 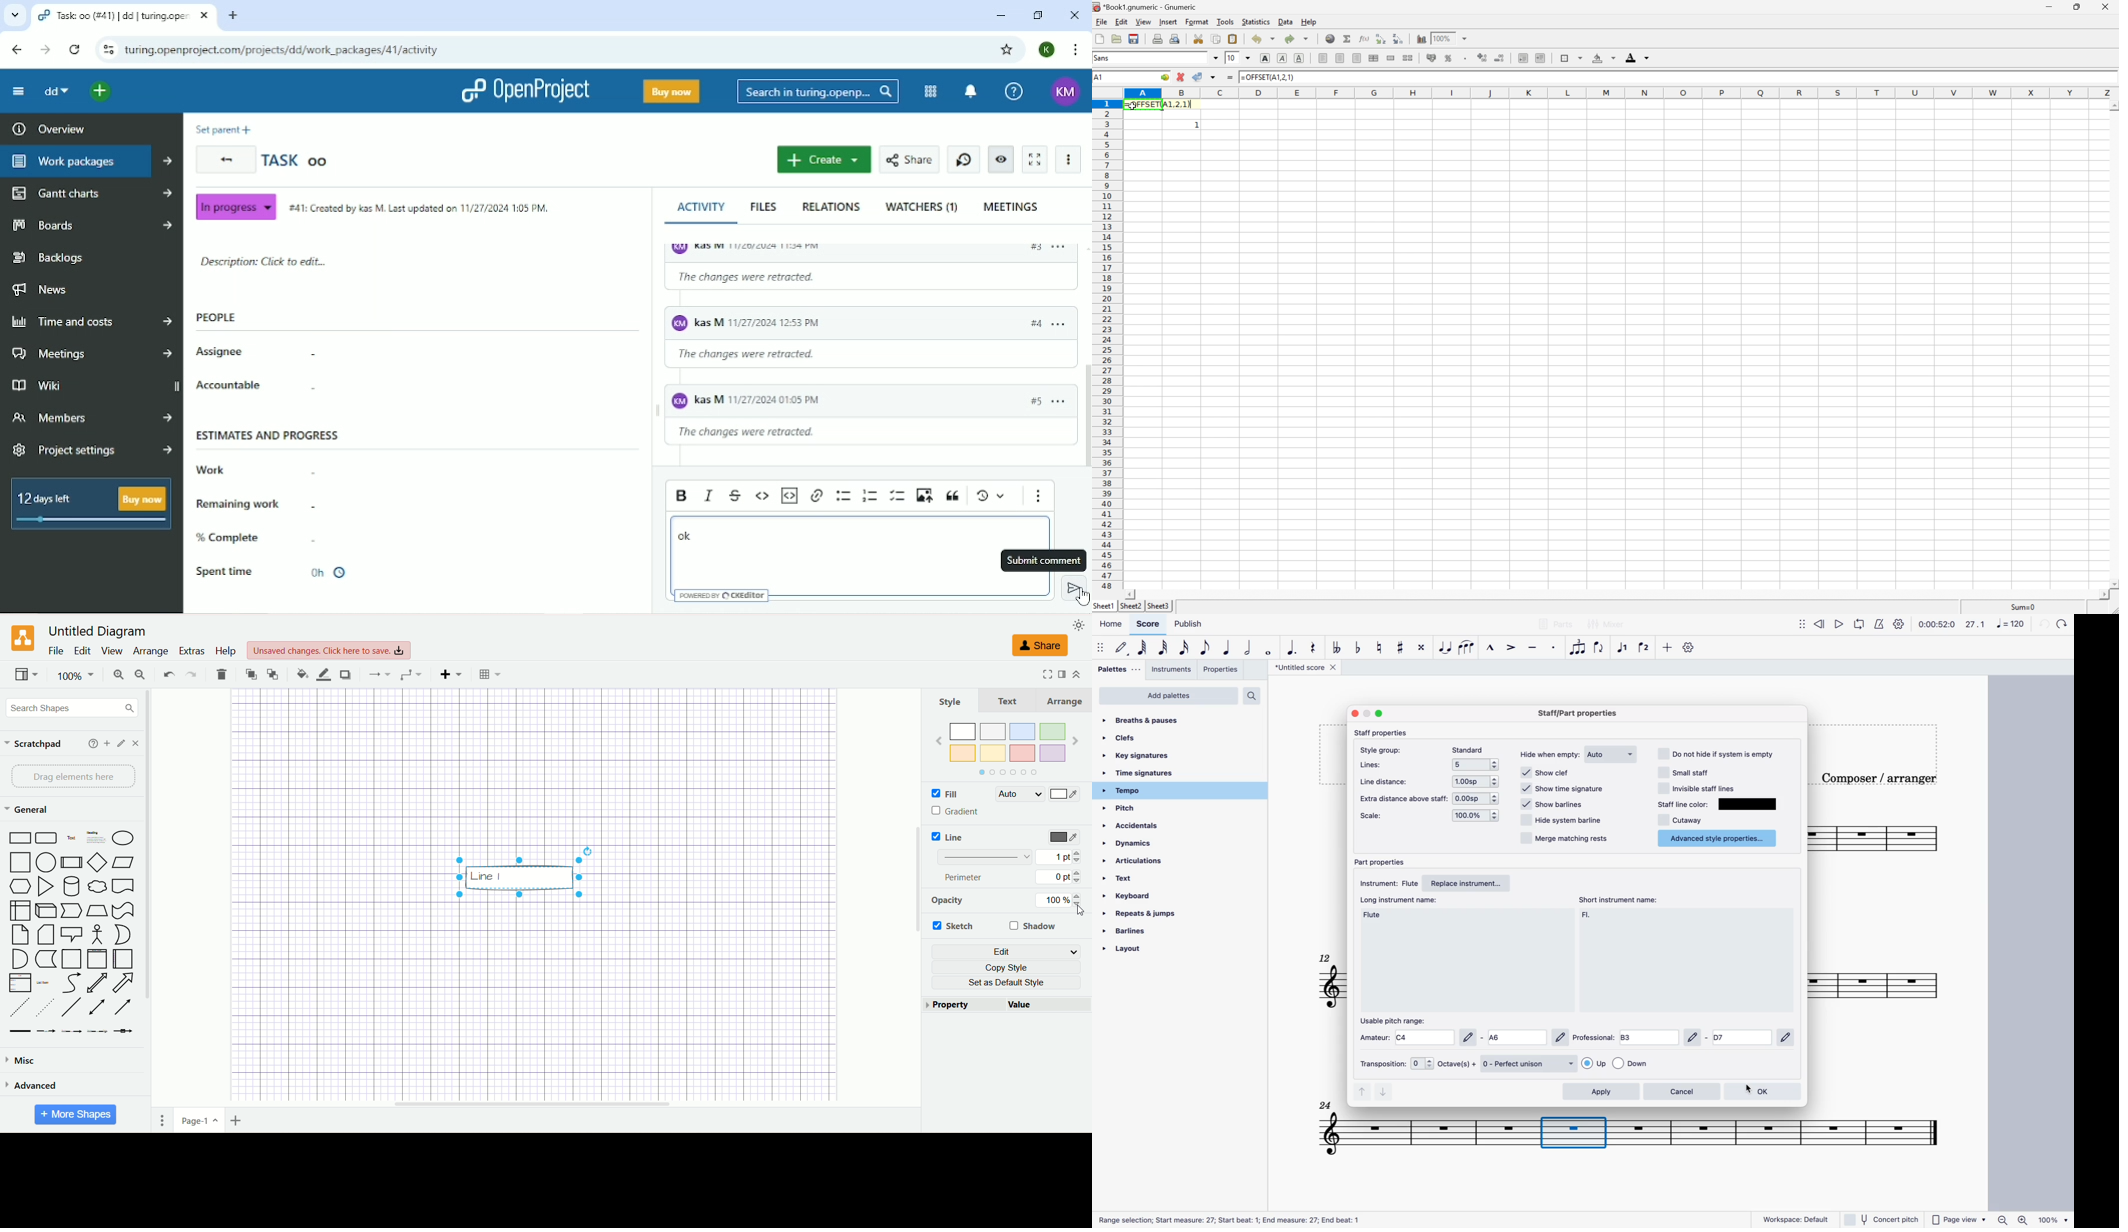 I want to click on format selection as accounting, so click(x=1433, y=57).